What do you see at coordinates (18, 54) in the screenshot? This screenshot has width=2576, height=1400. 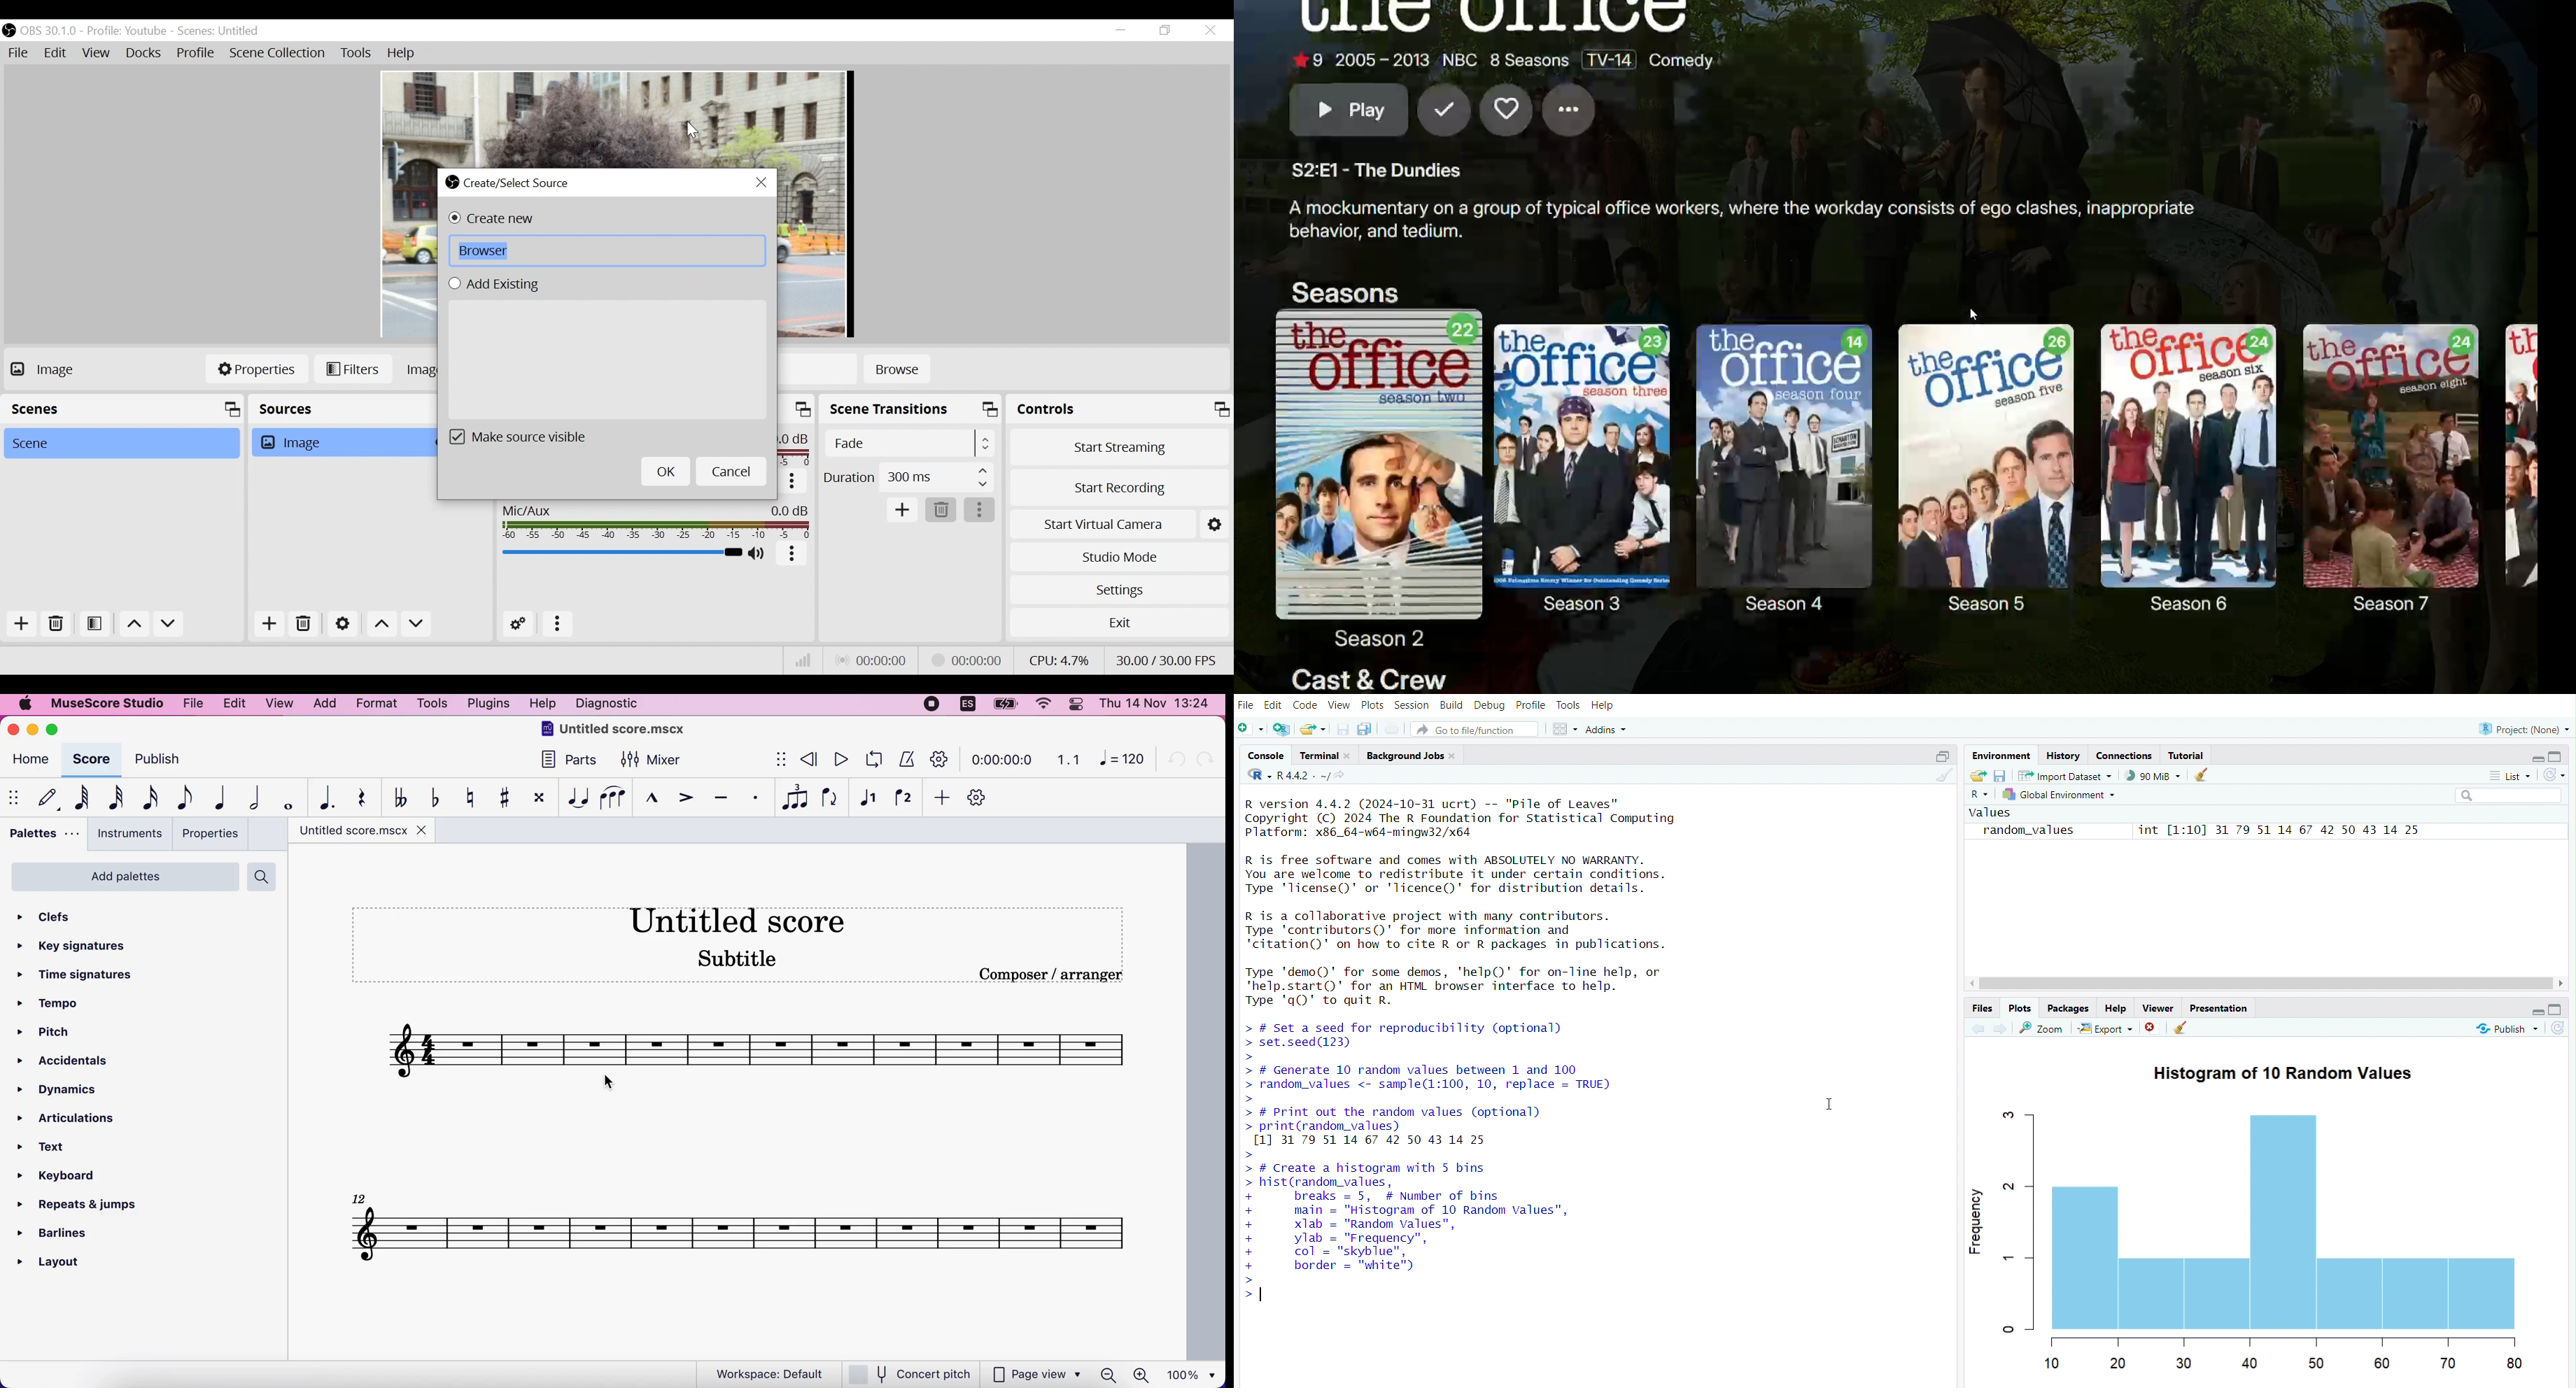 I see `File` at bounding box center [18, 54].